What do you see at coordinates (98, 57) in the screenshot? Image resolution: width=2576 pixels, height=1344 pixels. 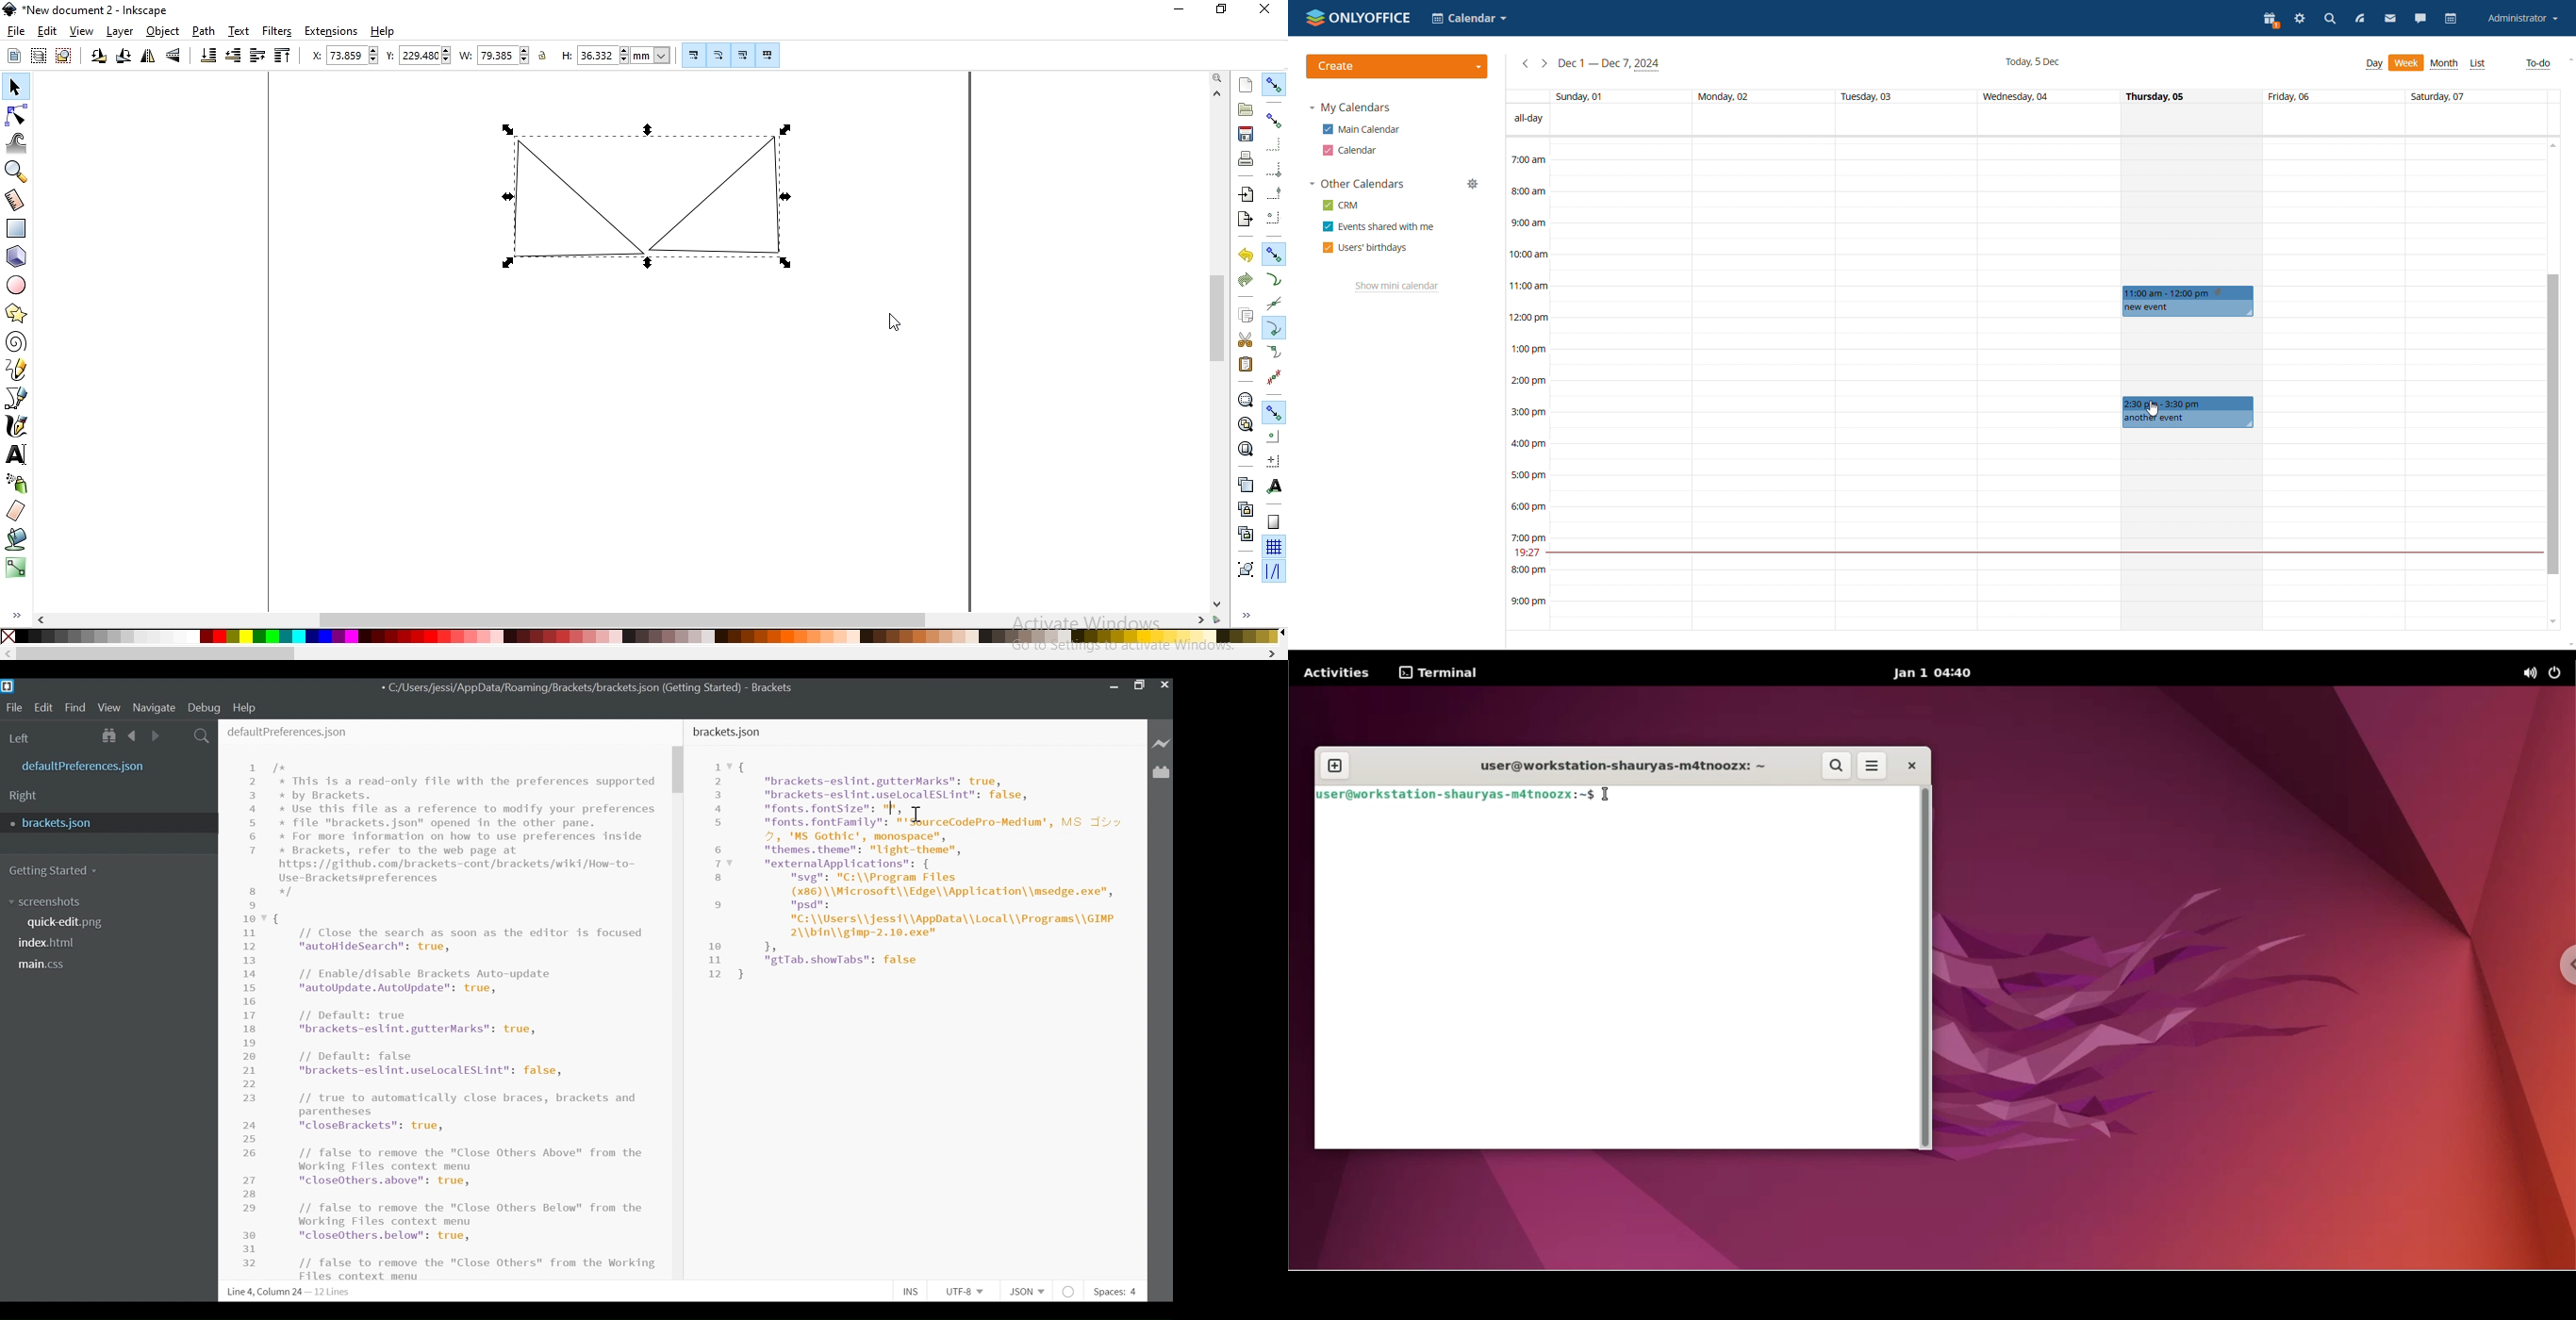 I see `rotate 90 counter clockwise` at bounding box center [98, 57].